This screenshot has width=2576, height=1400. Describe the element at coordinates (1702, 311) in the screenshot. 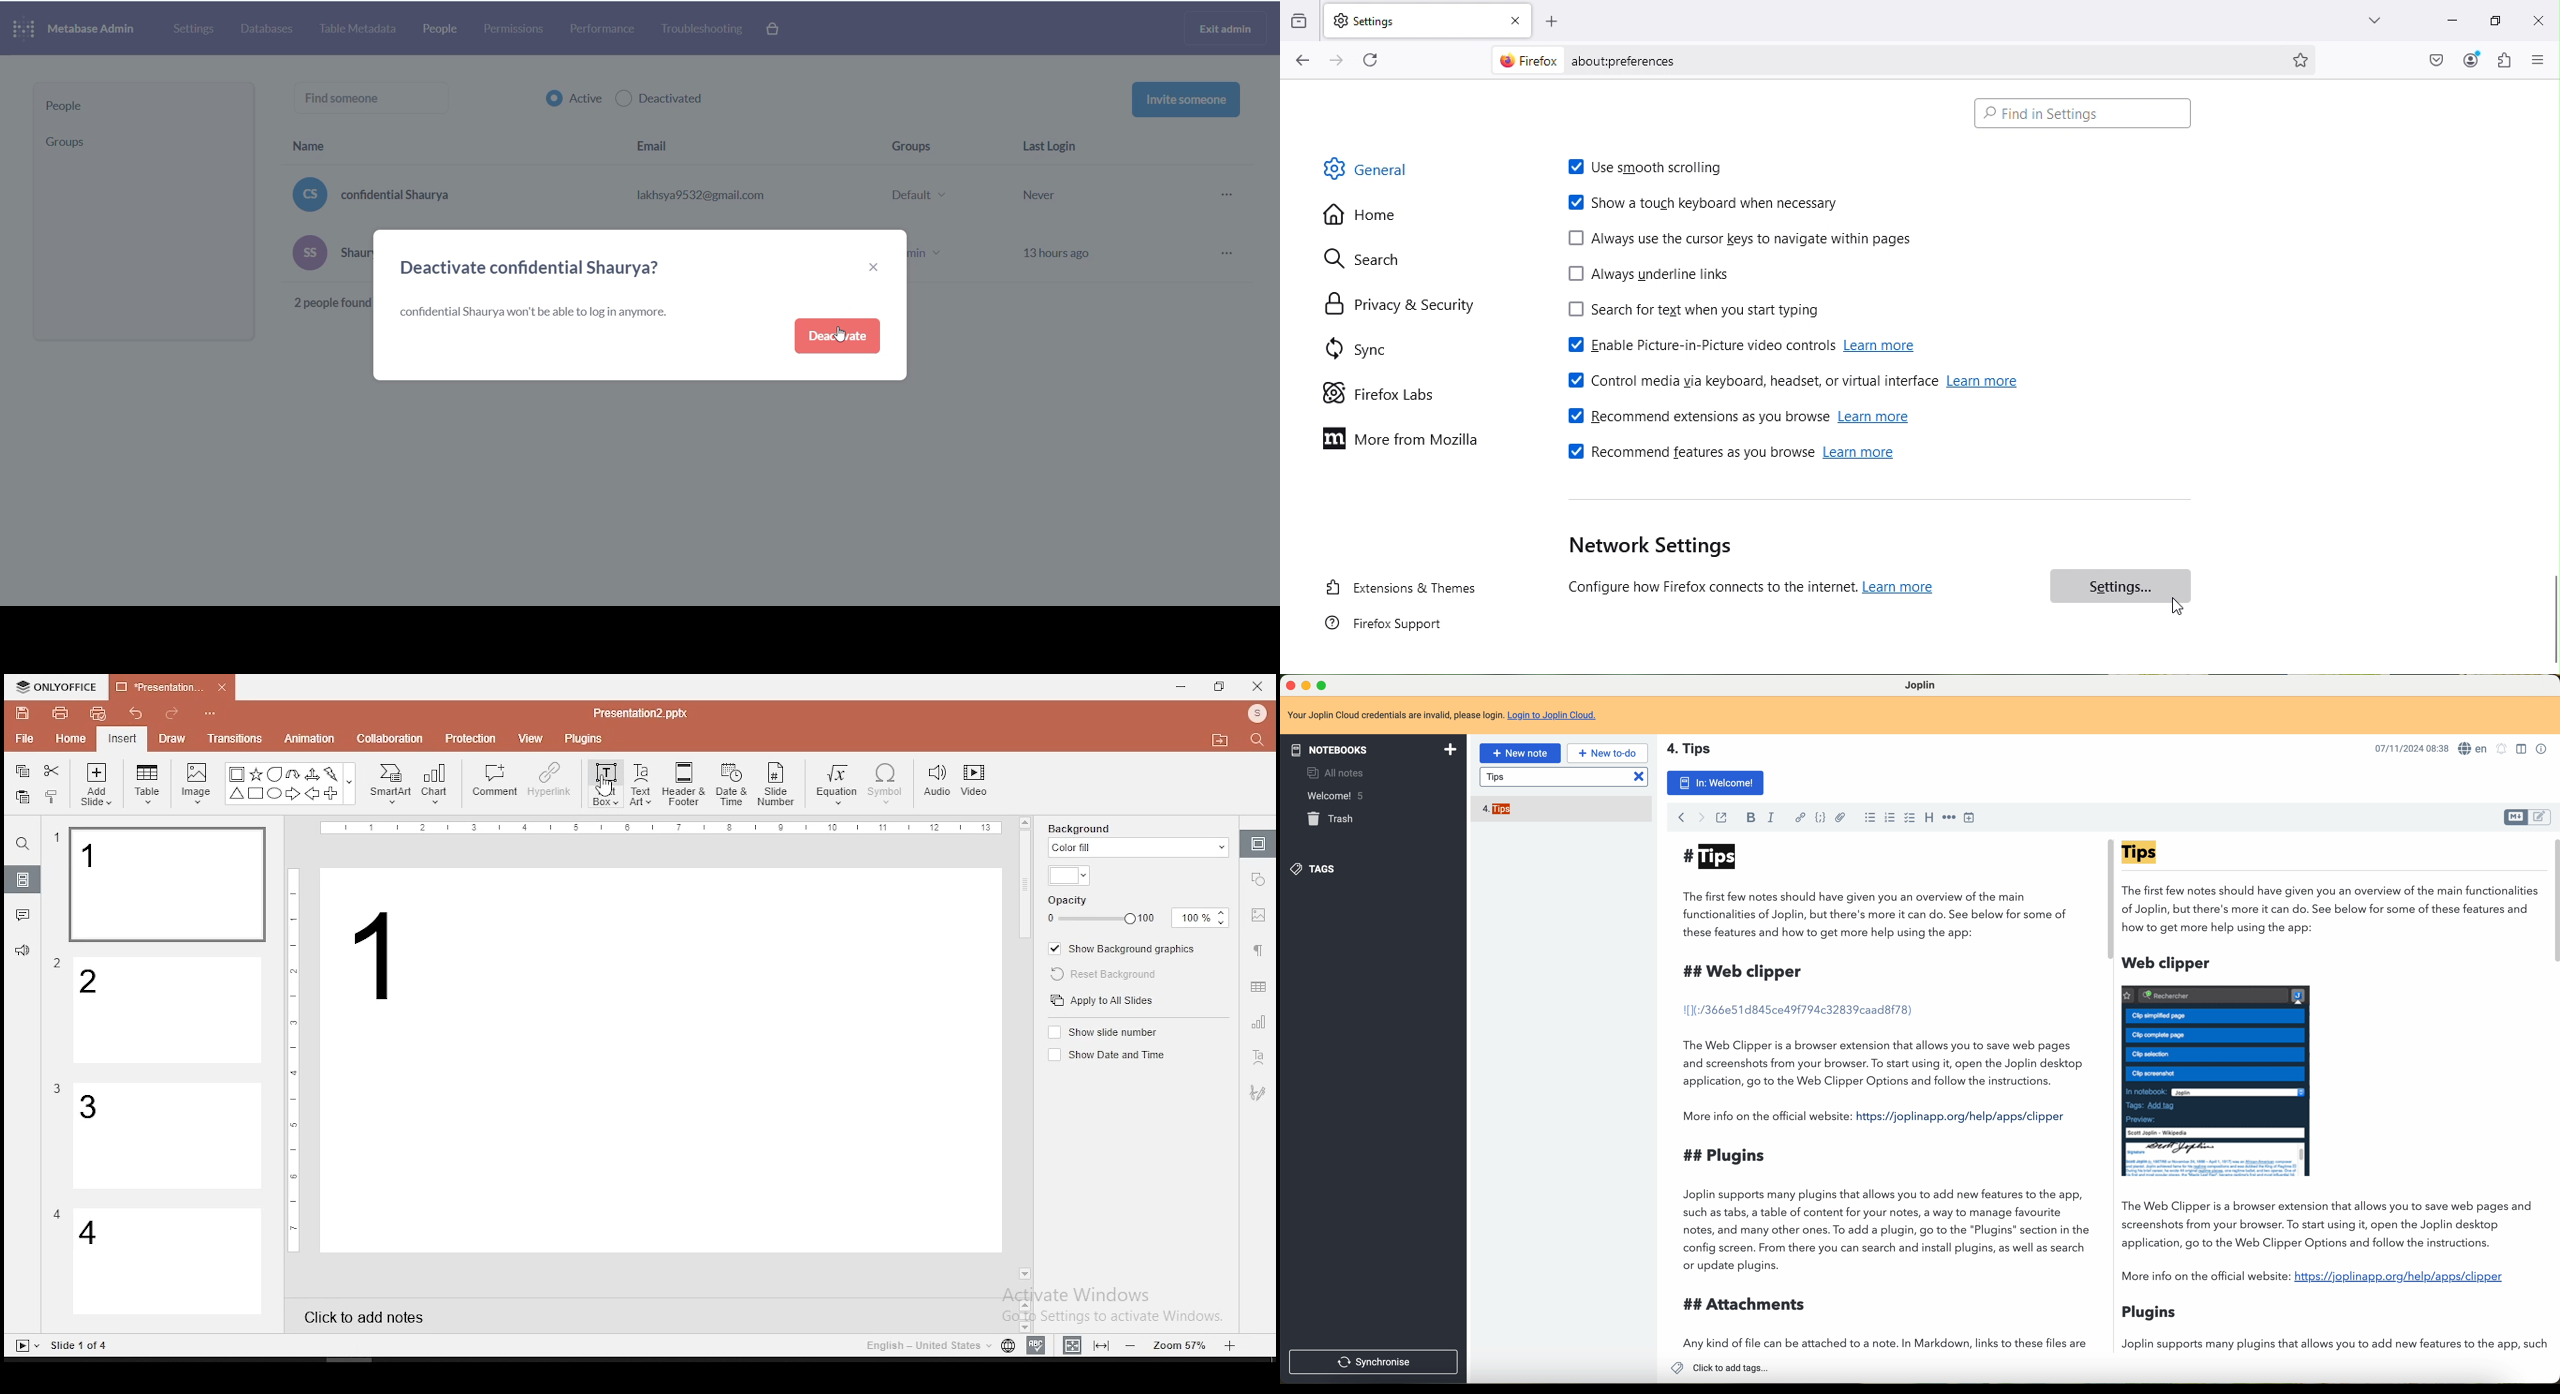

I see `Search for text when you start typing` at that location.